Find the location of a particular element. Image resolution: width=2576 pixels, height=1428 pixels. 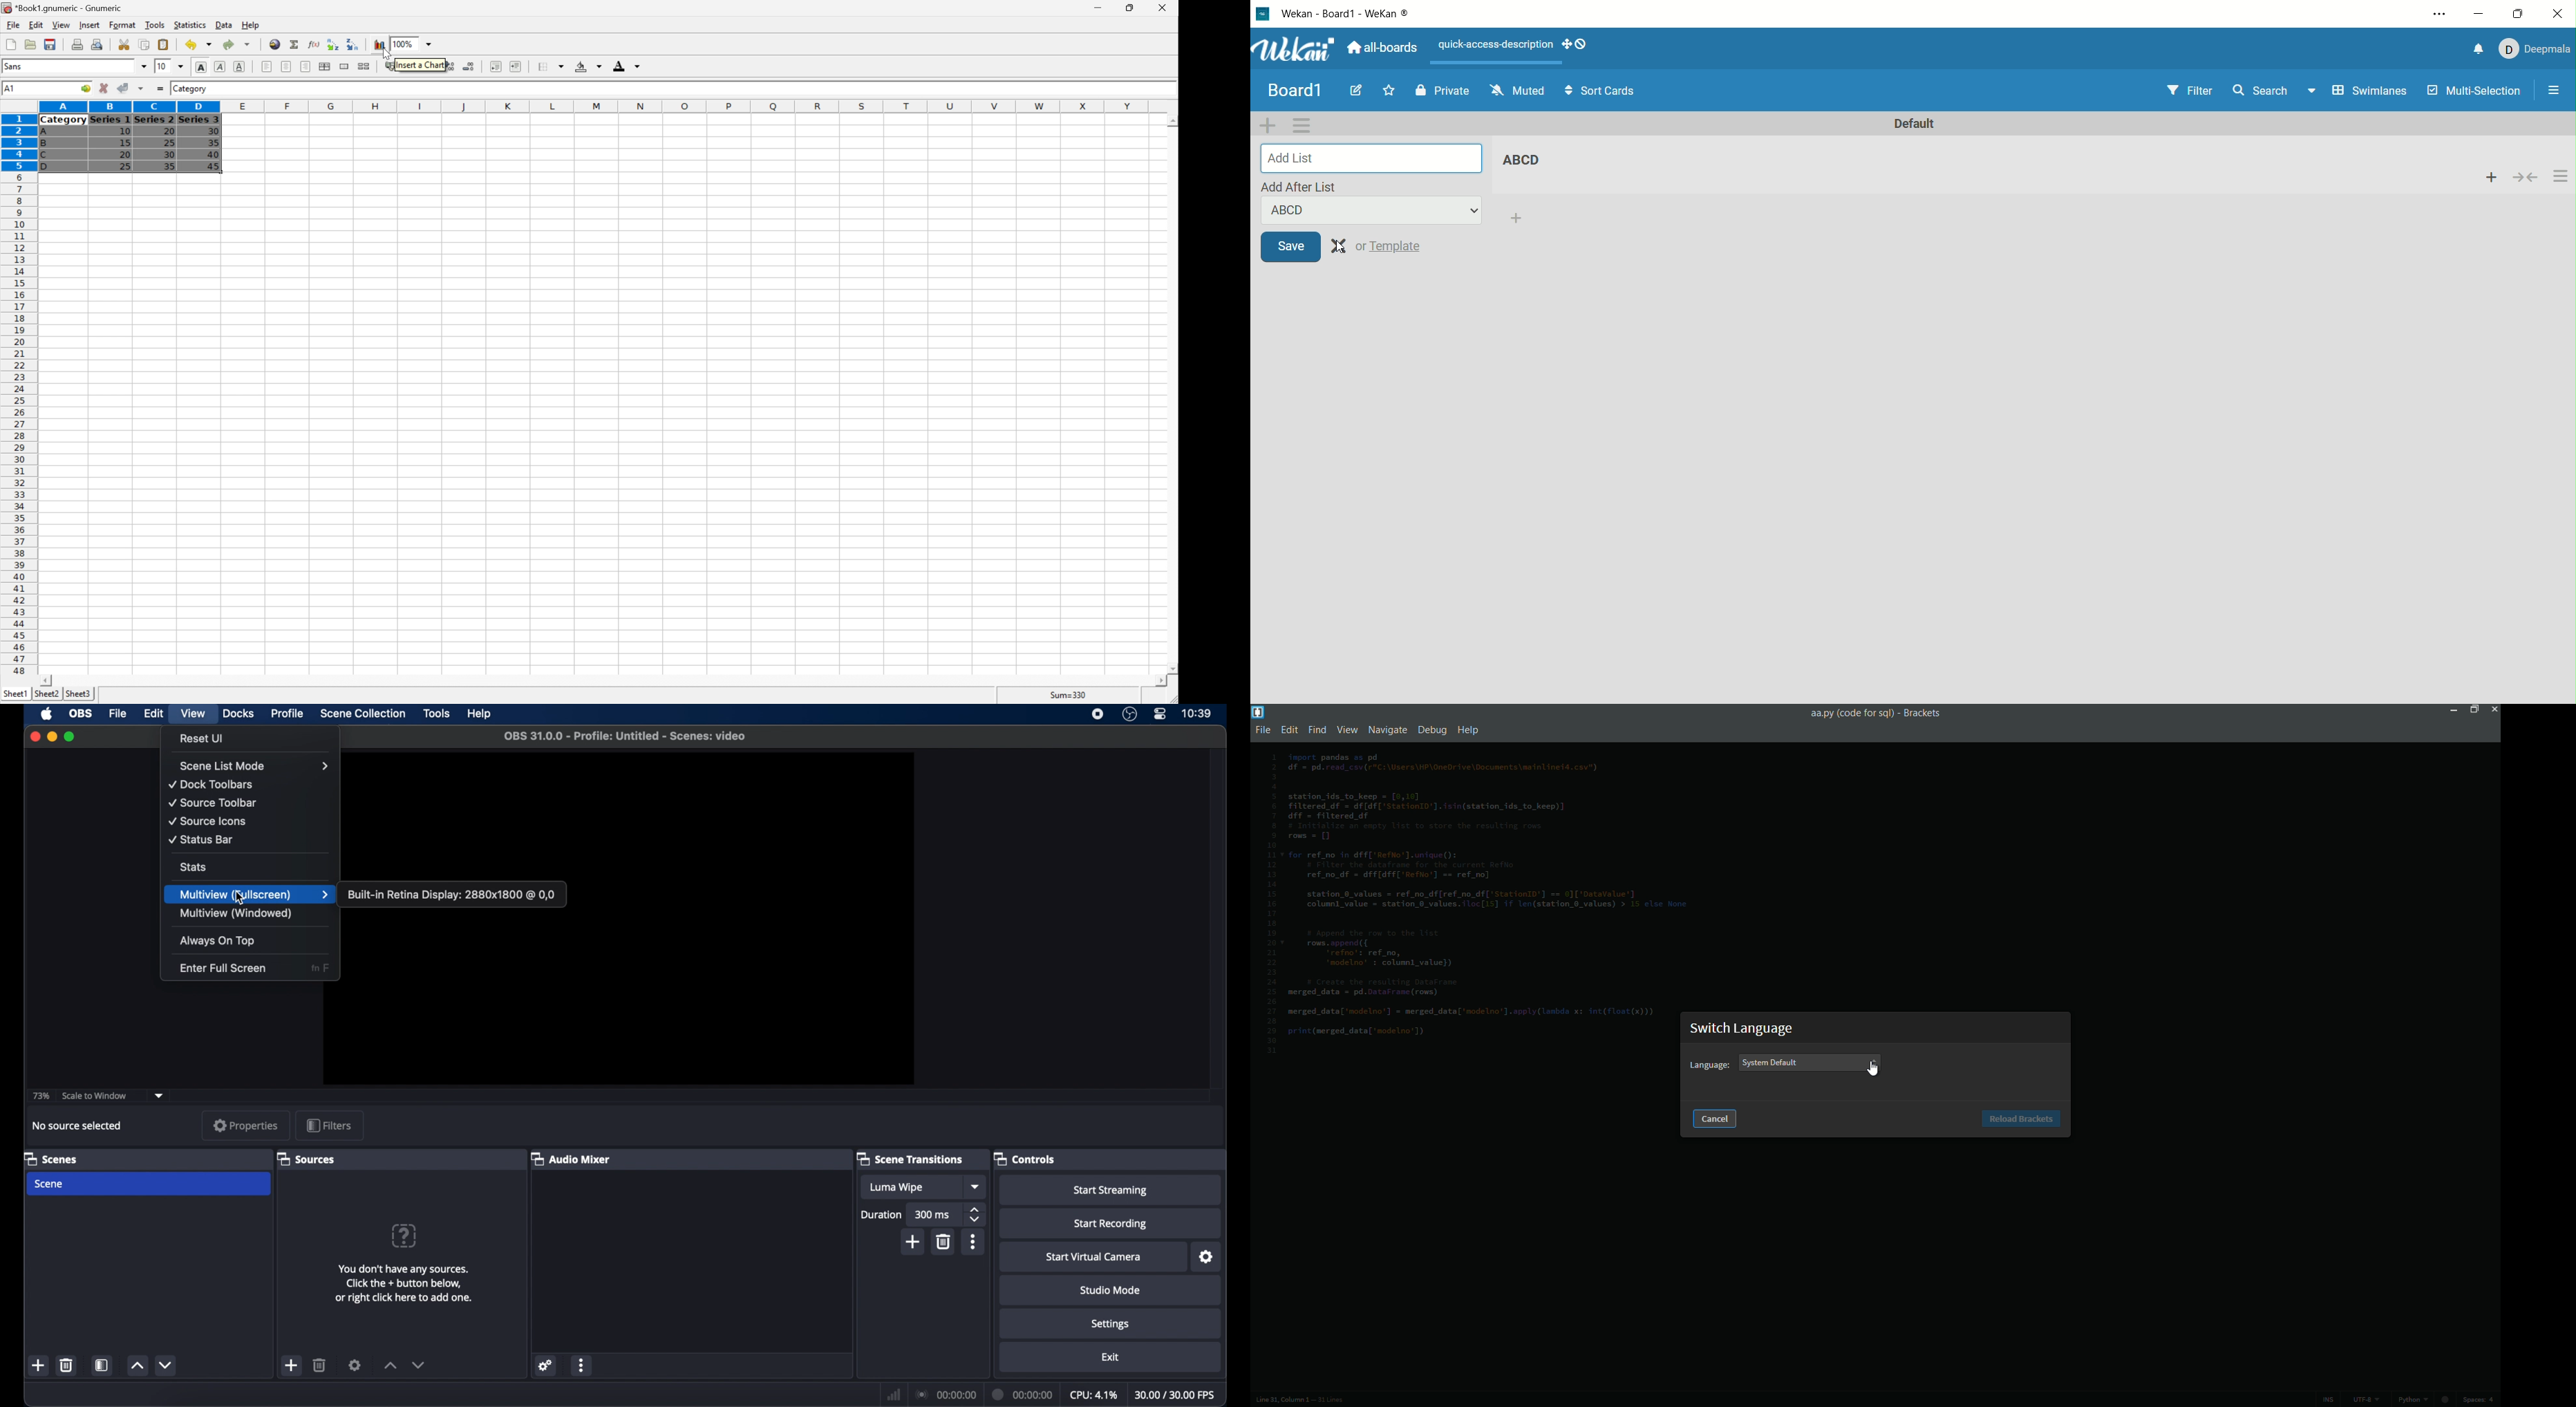

Built-in Retina Display: 2880x1800 @ 0,0 is located at coordinates (451, 893).